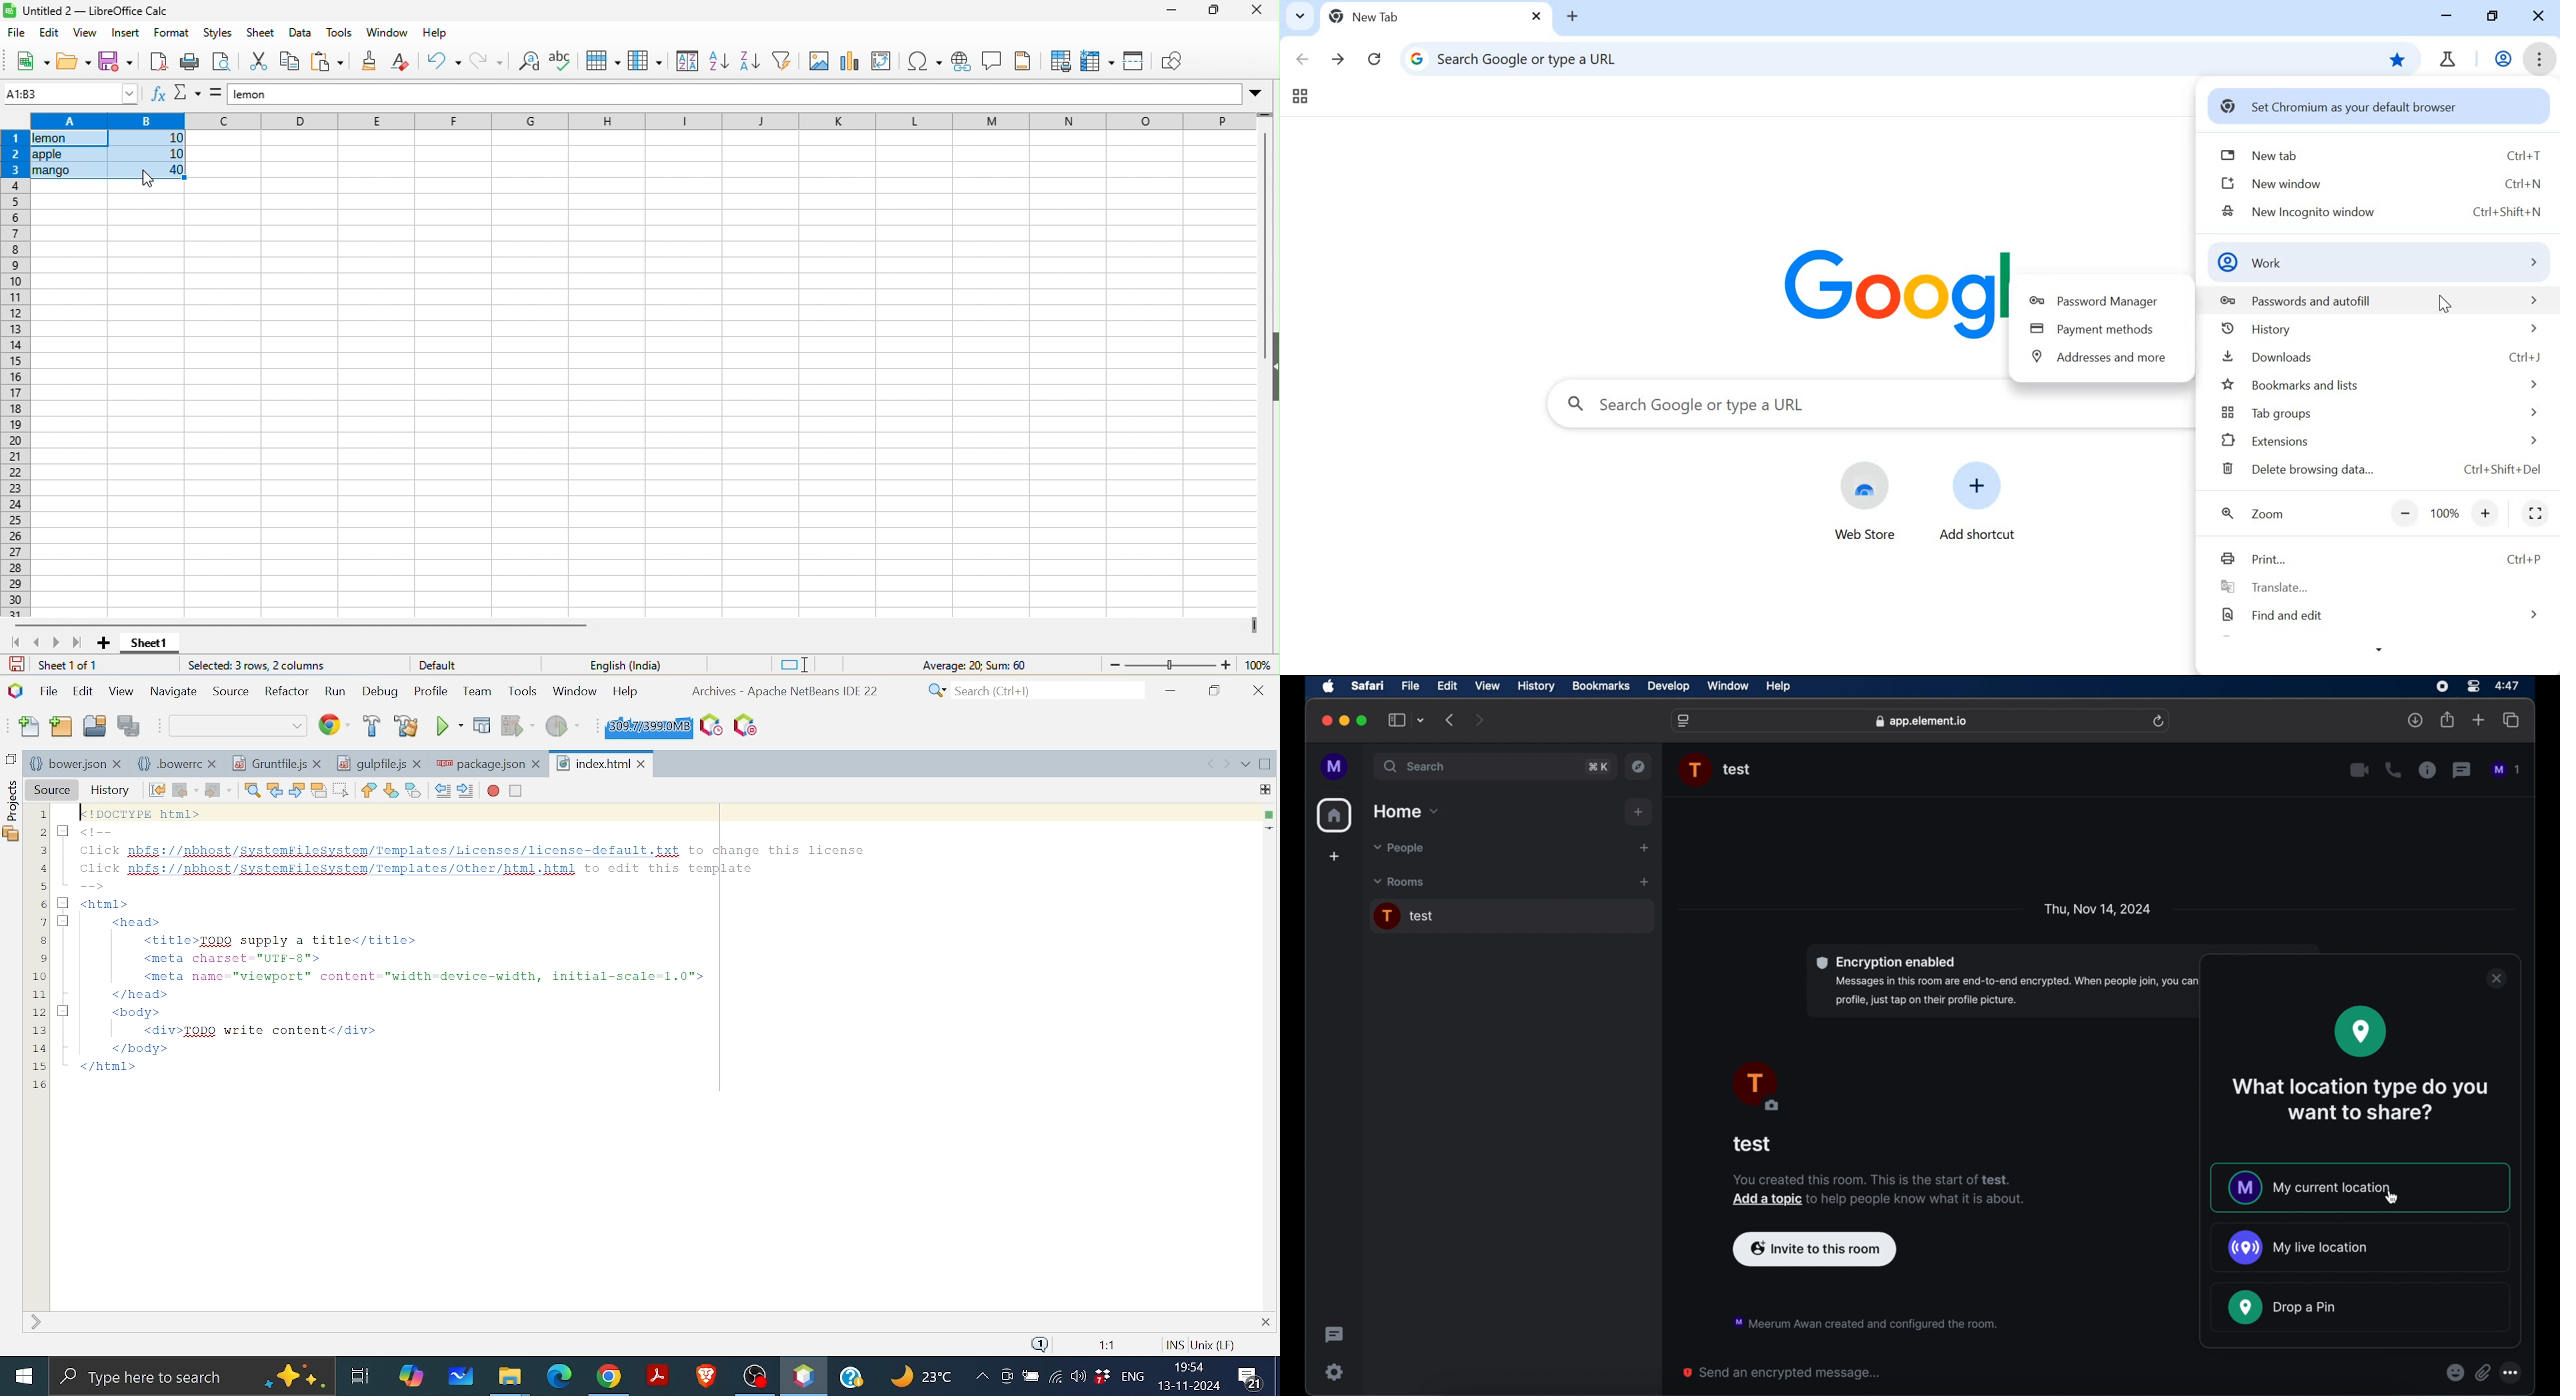 The width and height of the screenshot is (2576, 1400). Describe the element at coordinates (2512, 721) in the screenshot. I see `show tab overview` at that location.